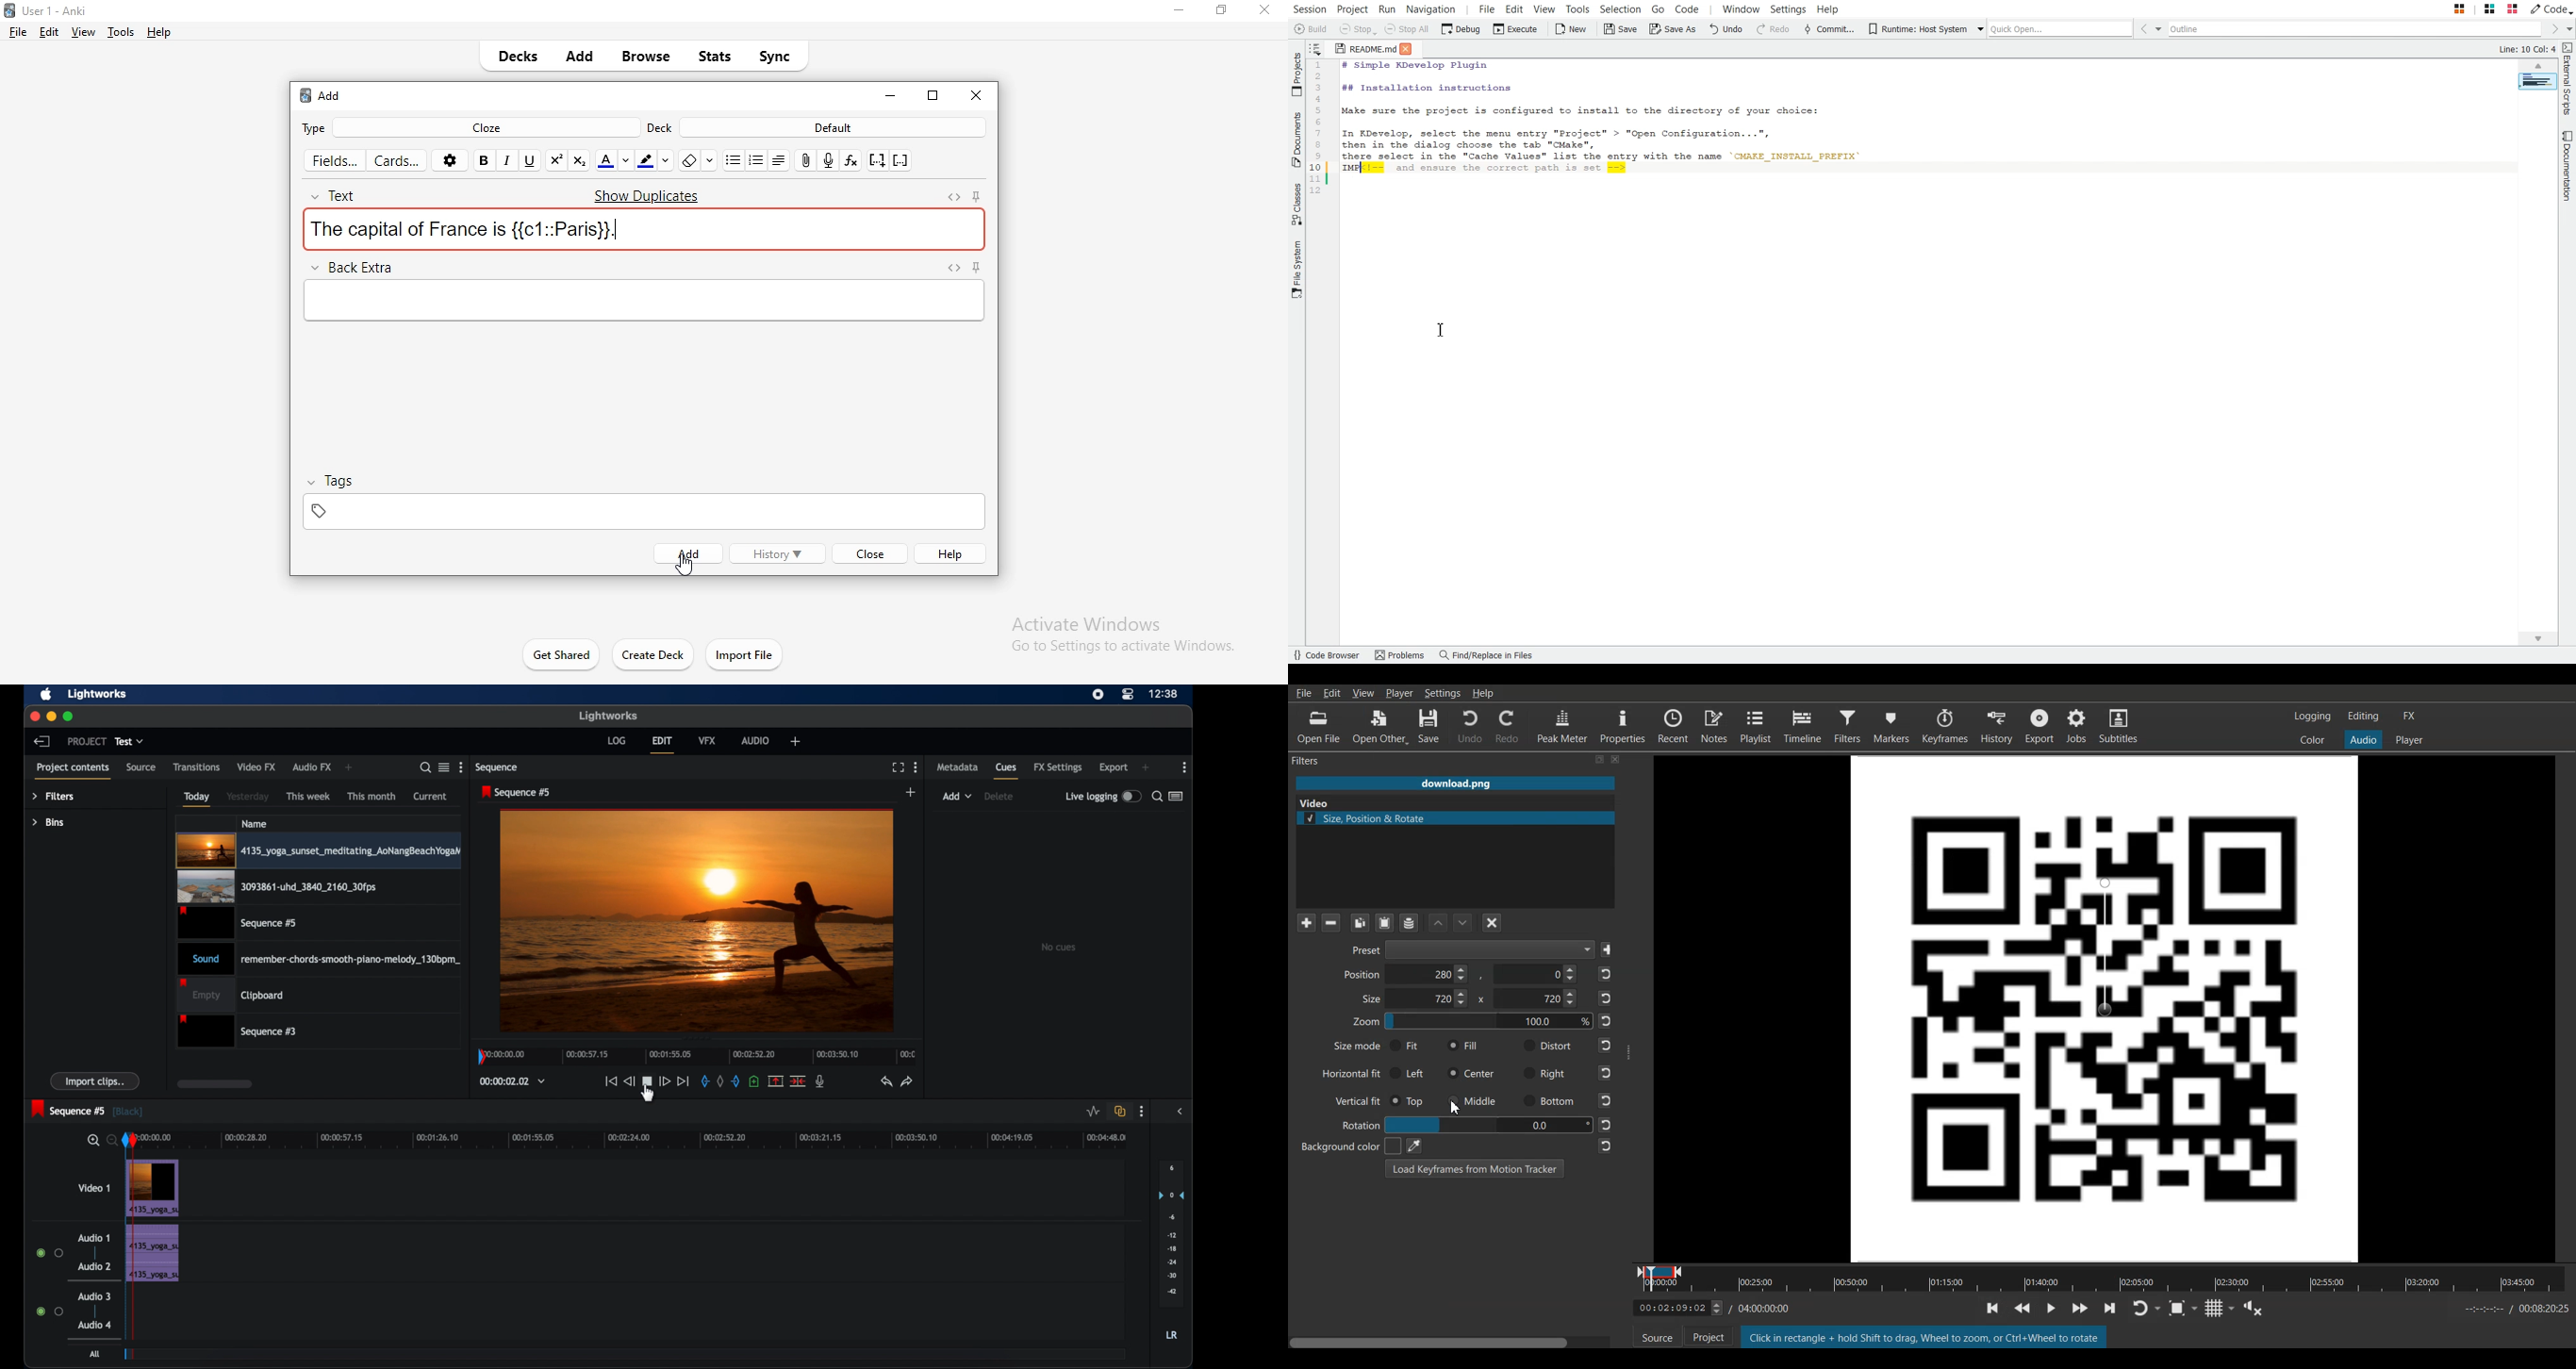  What do you see at coordinates (685, 553) in the screenshot?
I see `add` at bounding box center [685, 553].